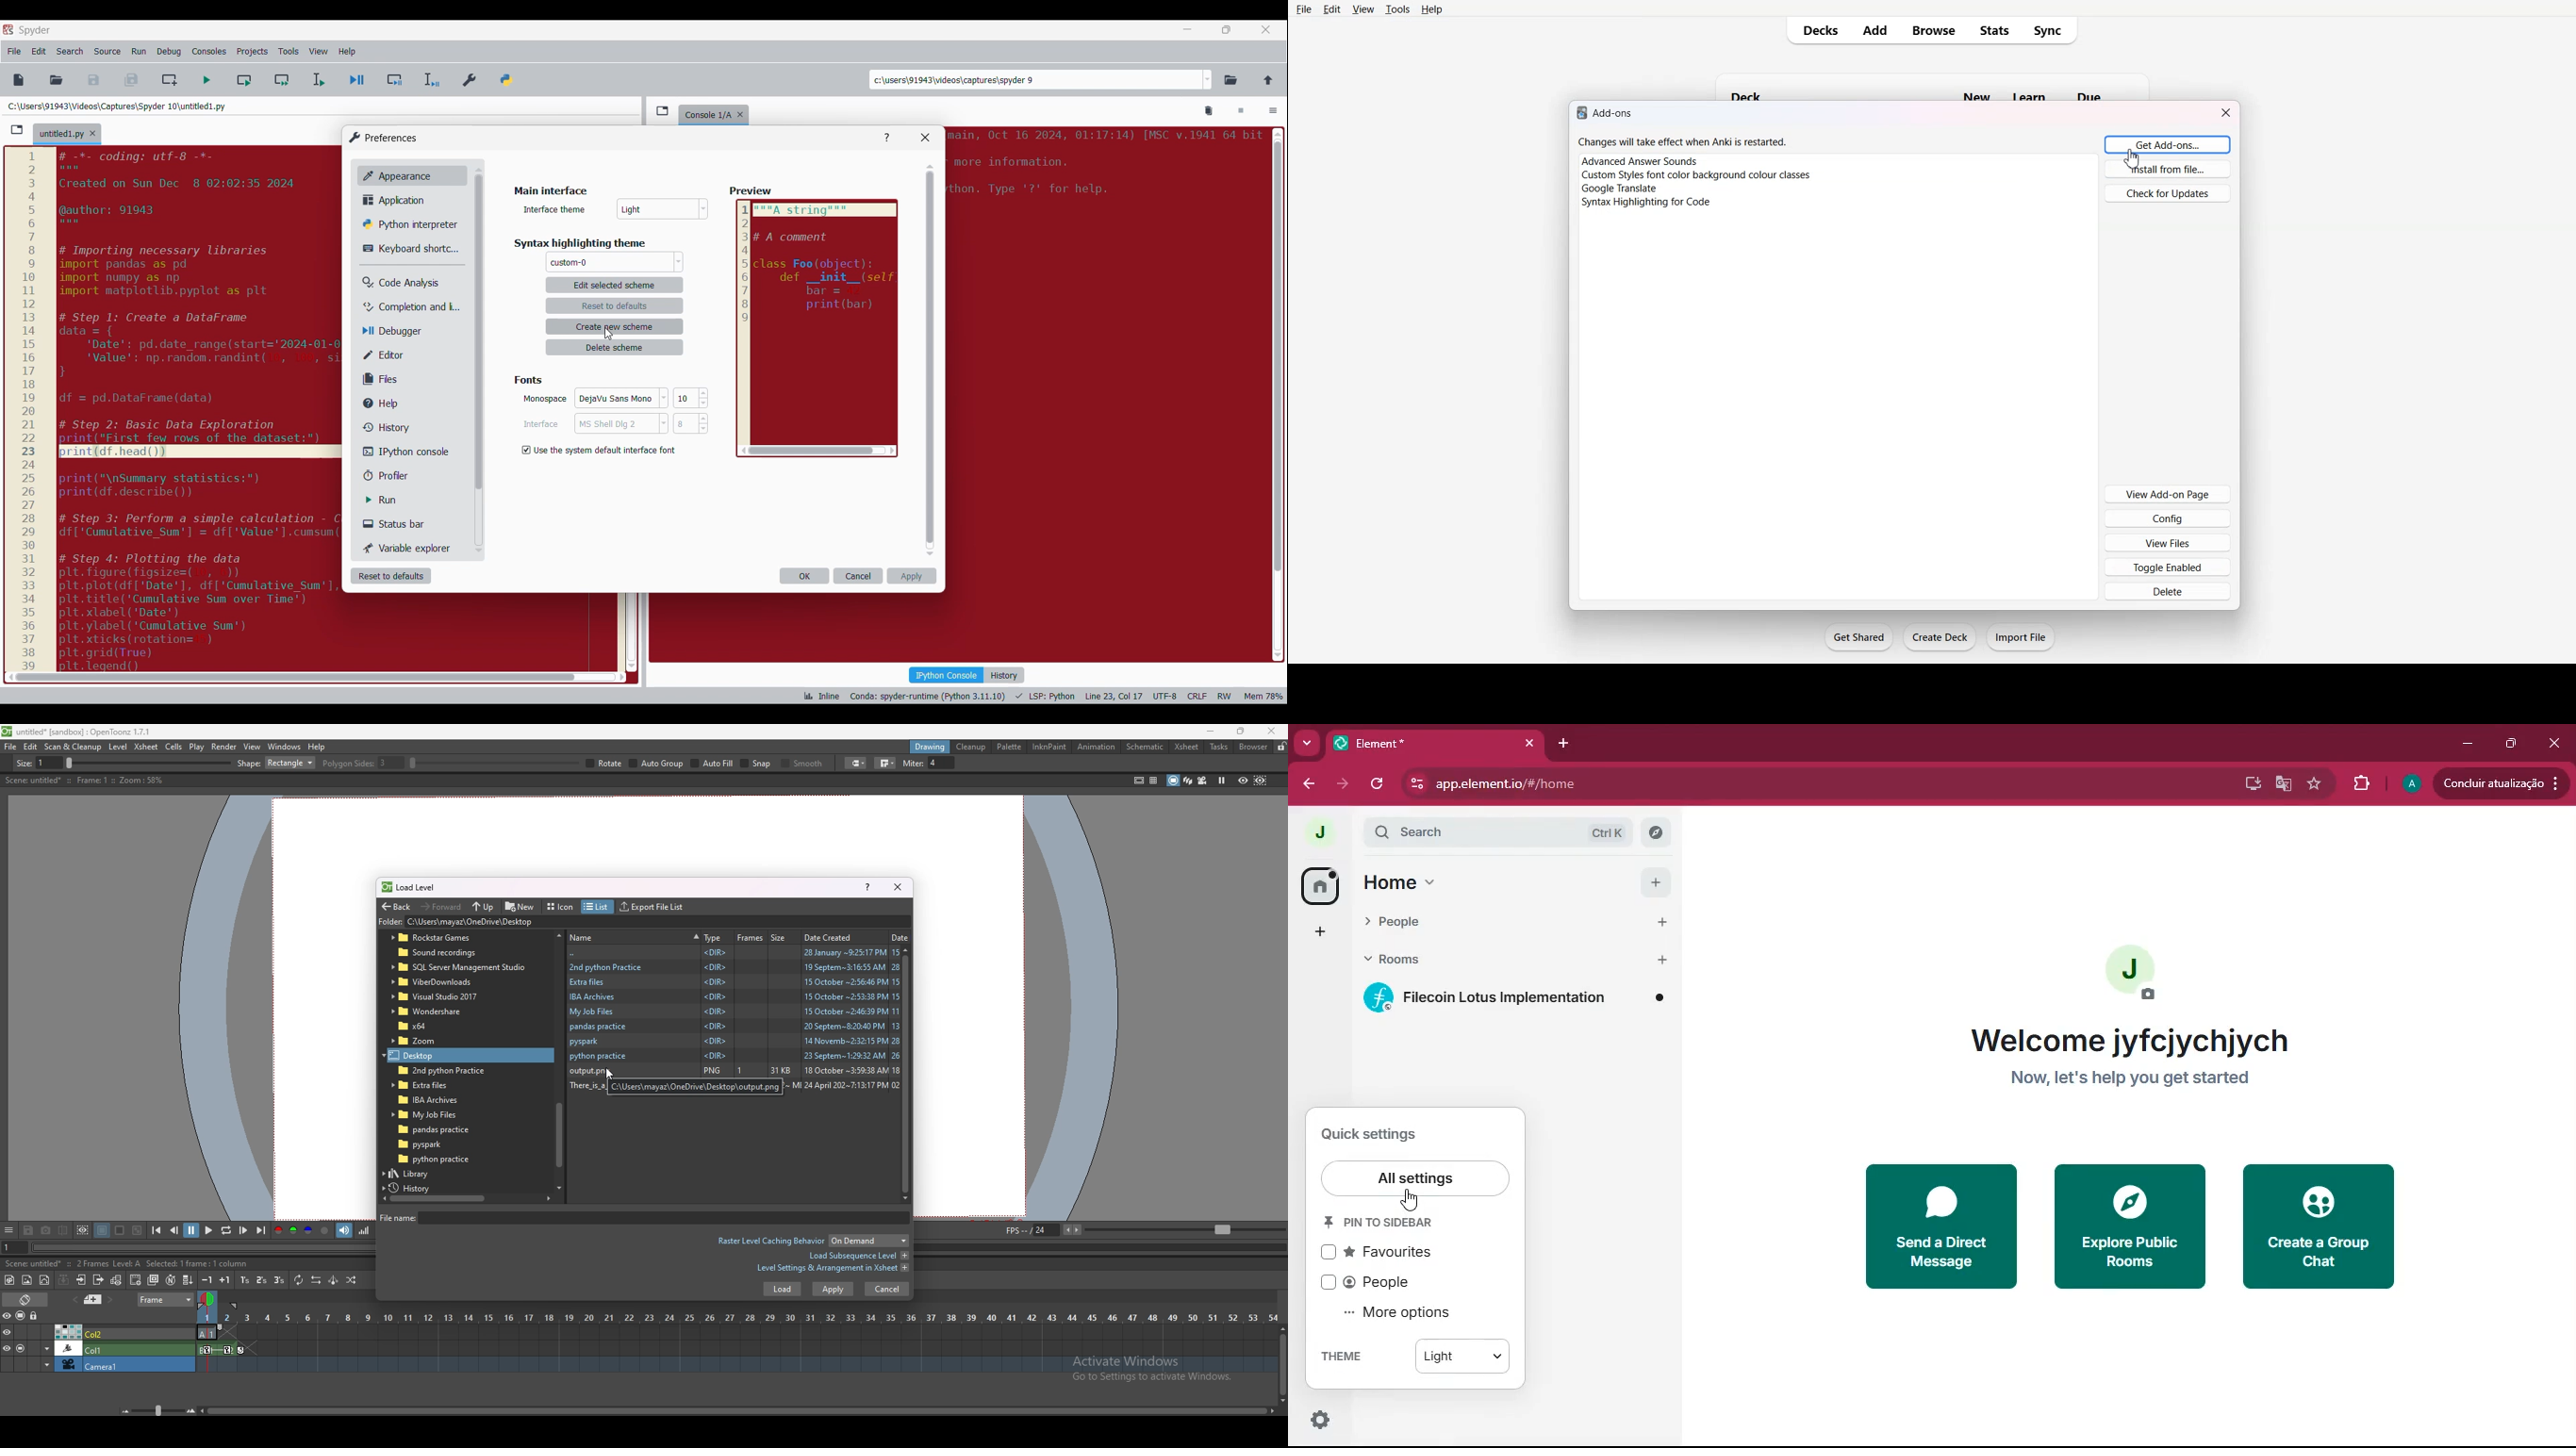 The height and width of the screenshot is (1456, 2576). I want to click on scroll bar, so click(291, 676).